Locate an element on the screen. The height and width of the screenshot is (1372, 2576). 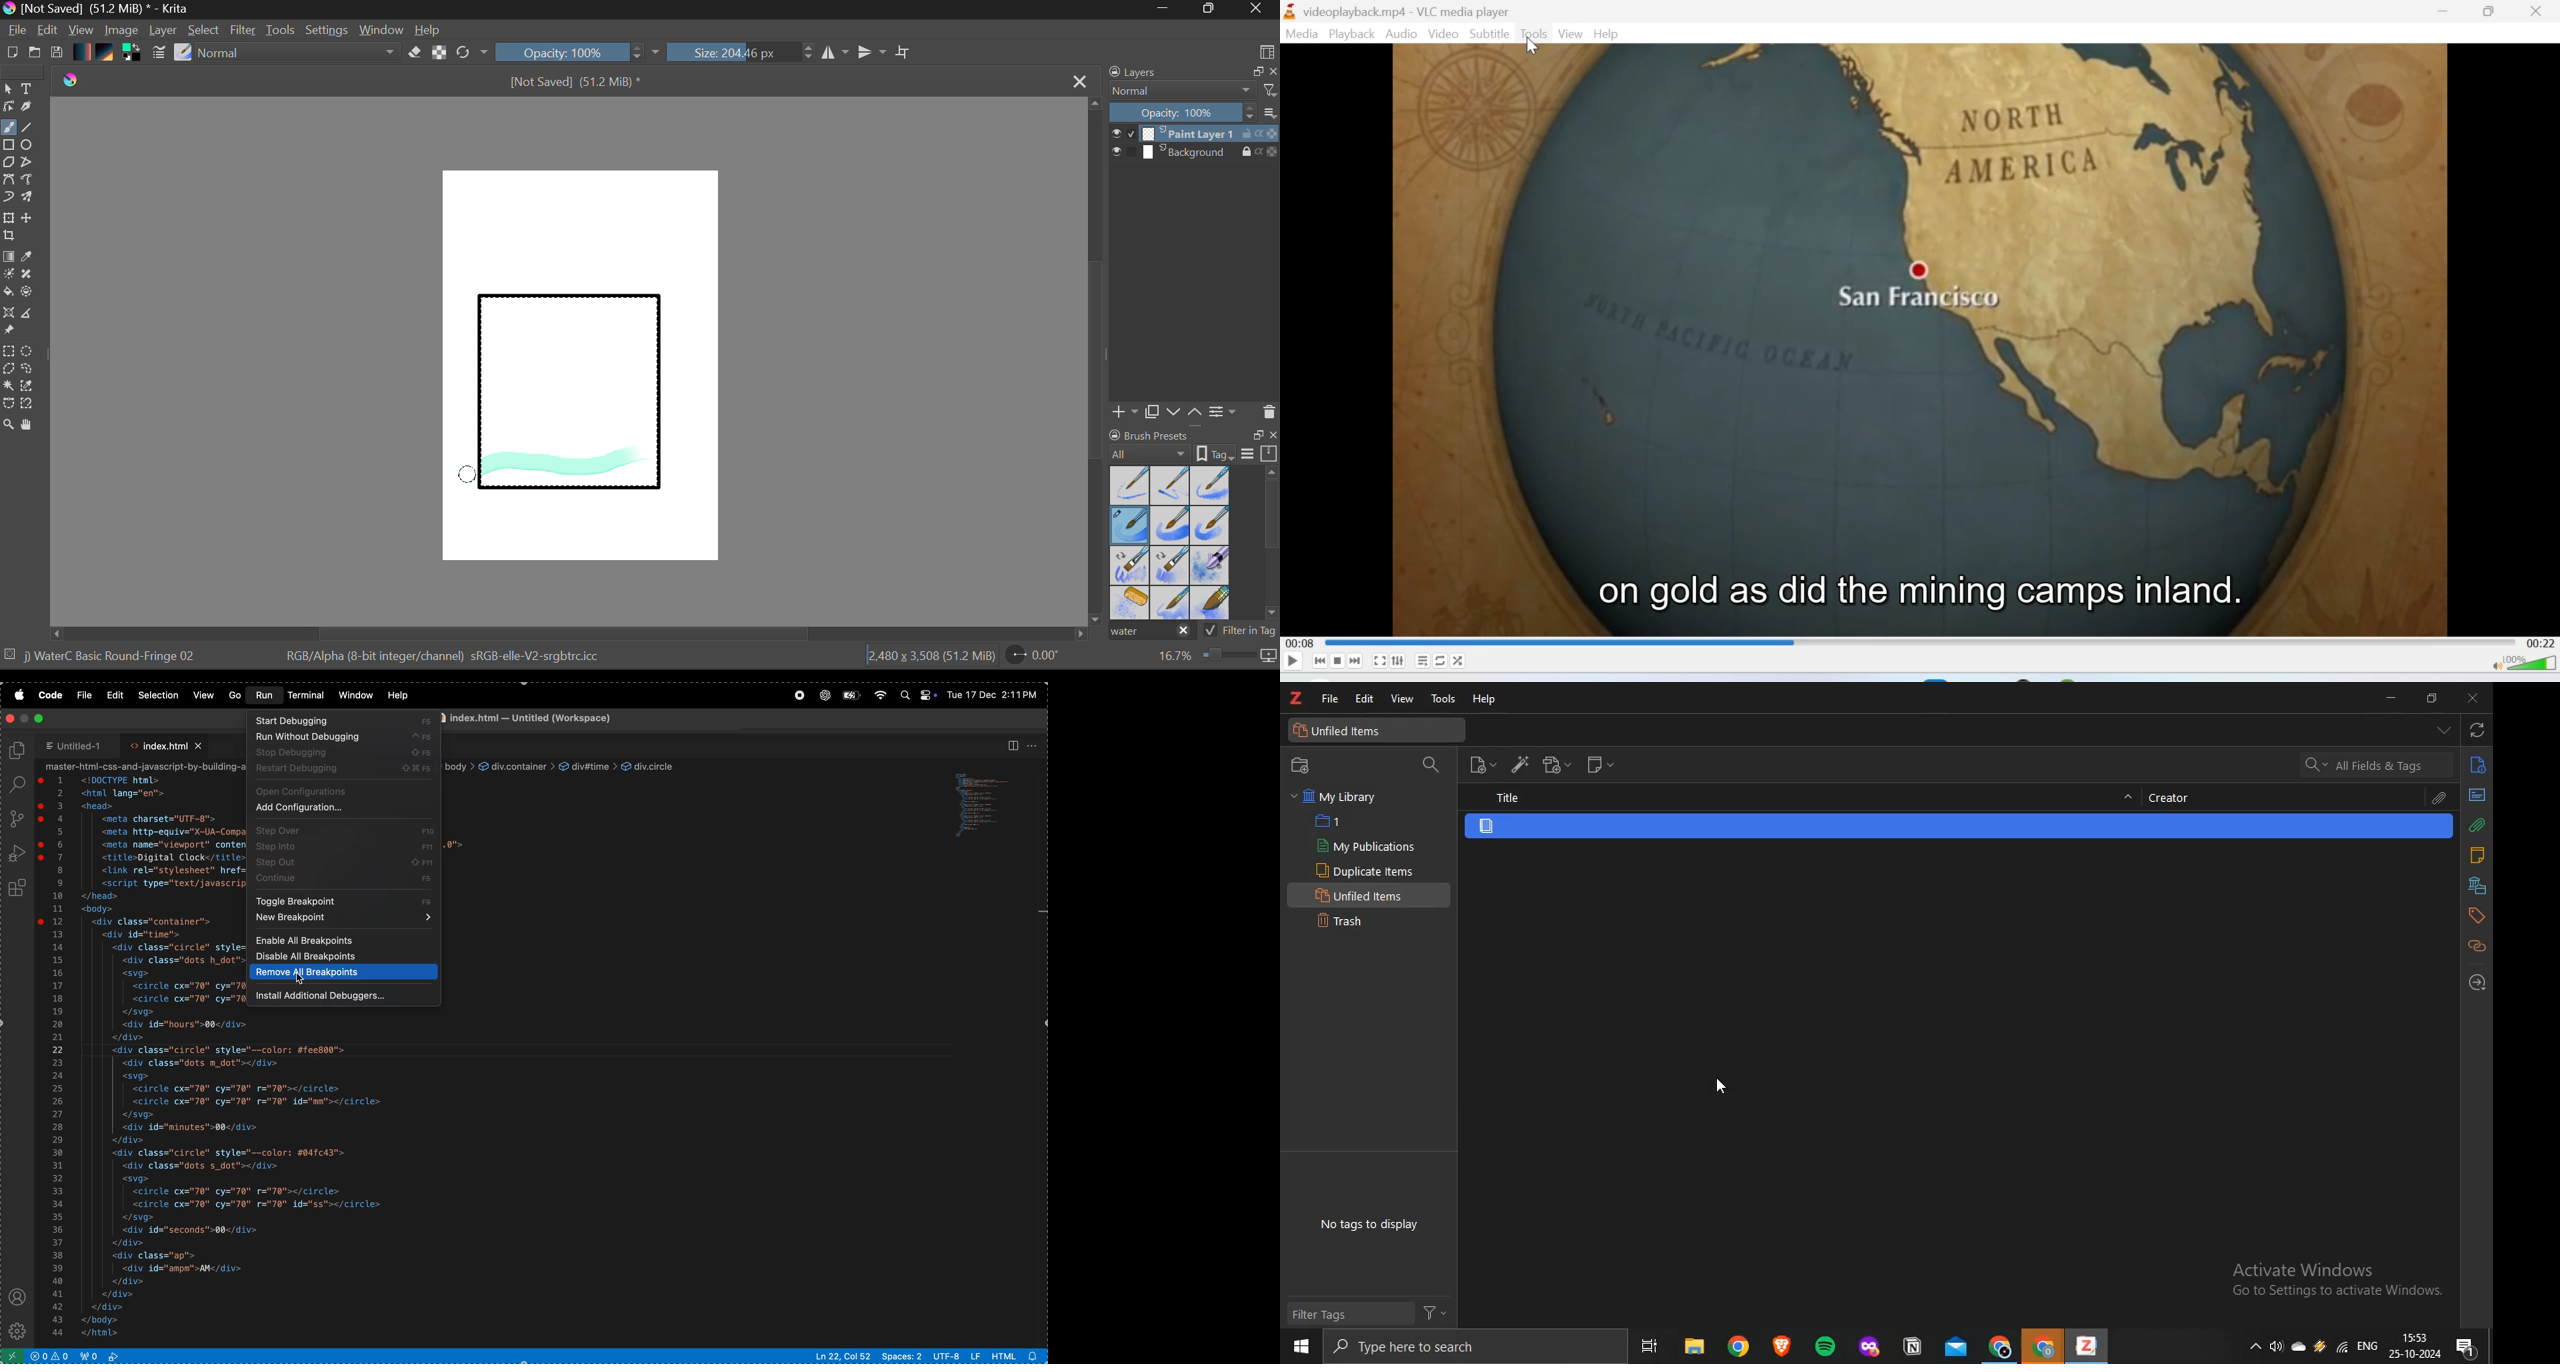
Play/Pause is located at coordinates (1293, 661).